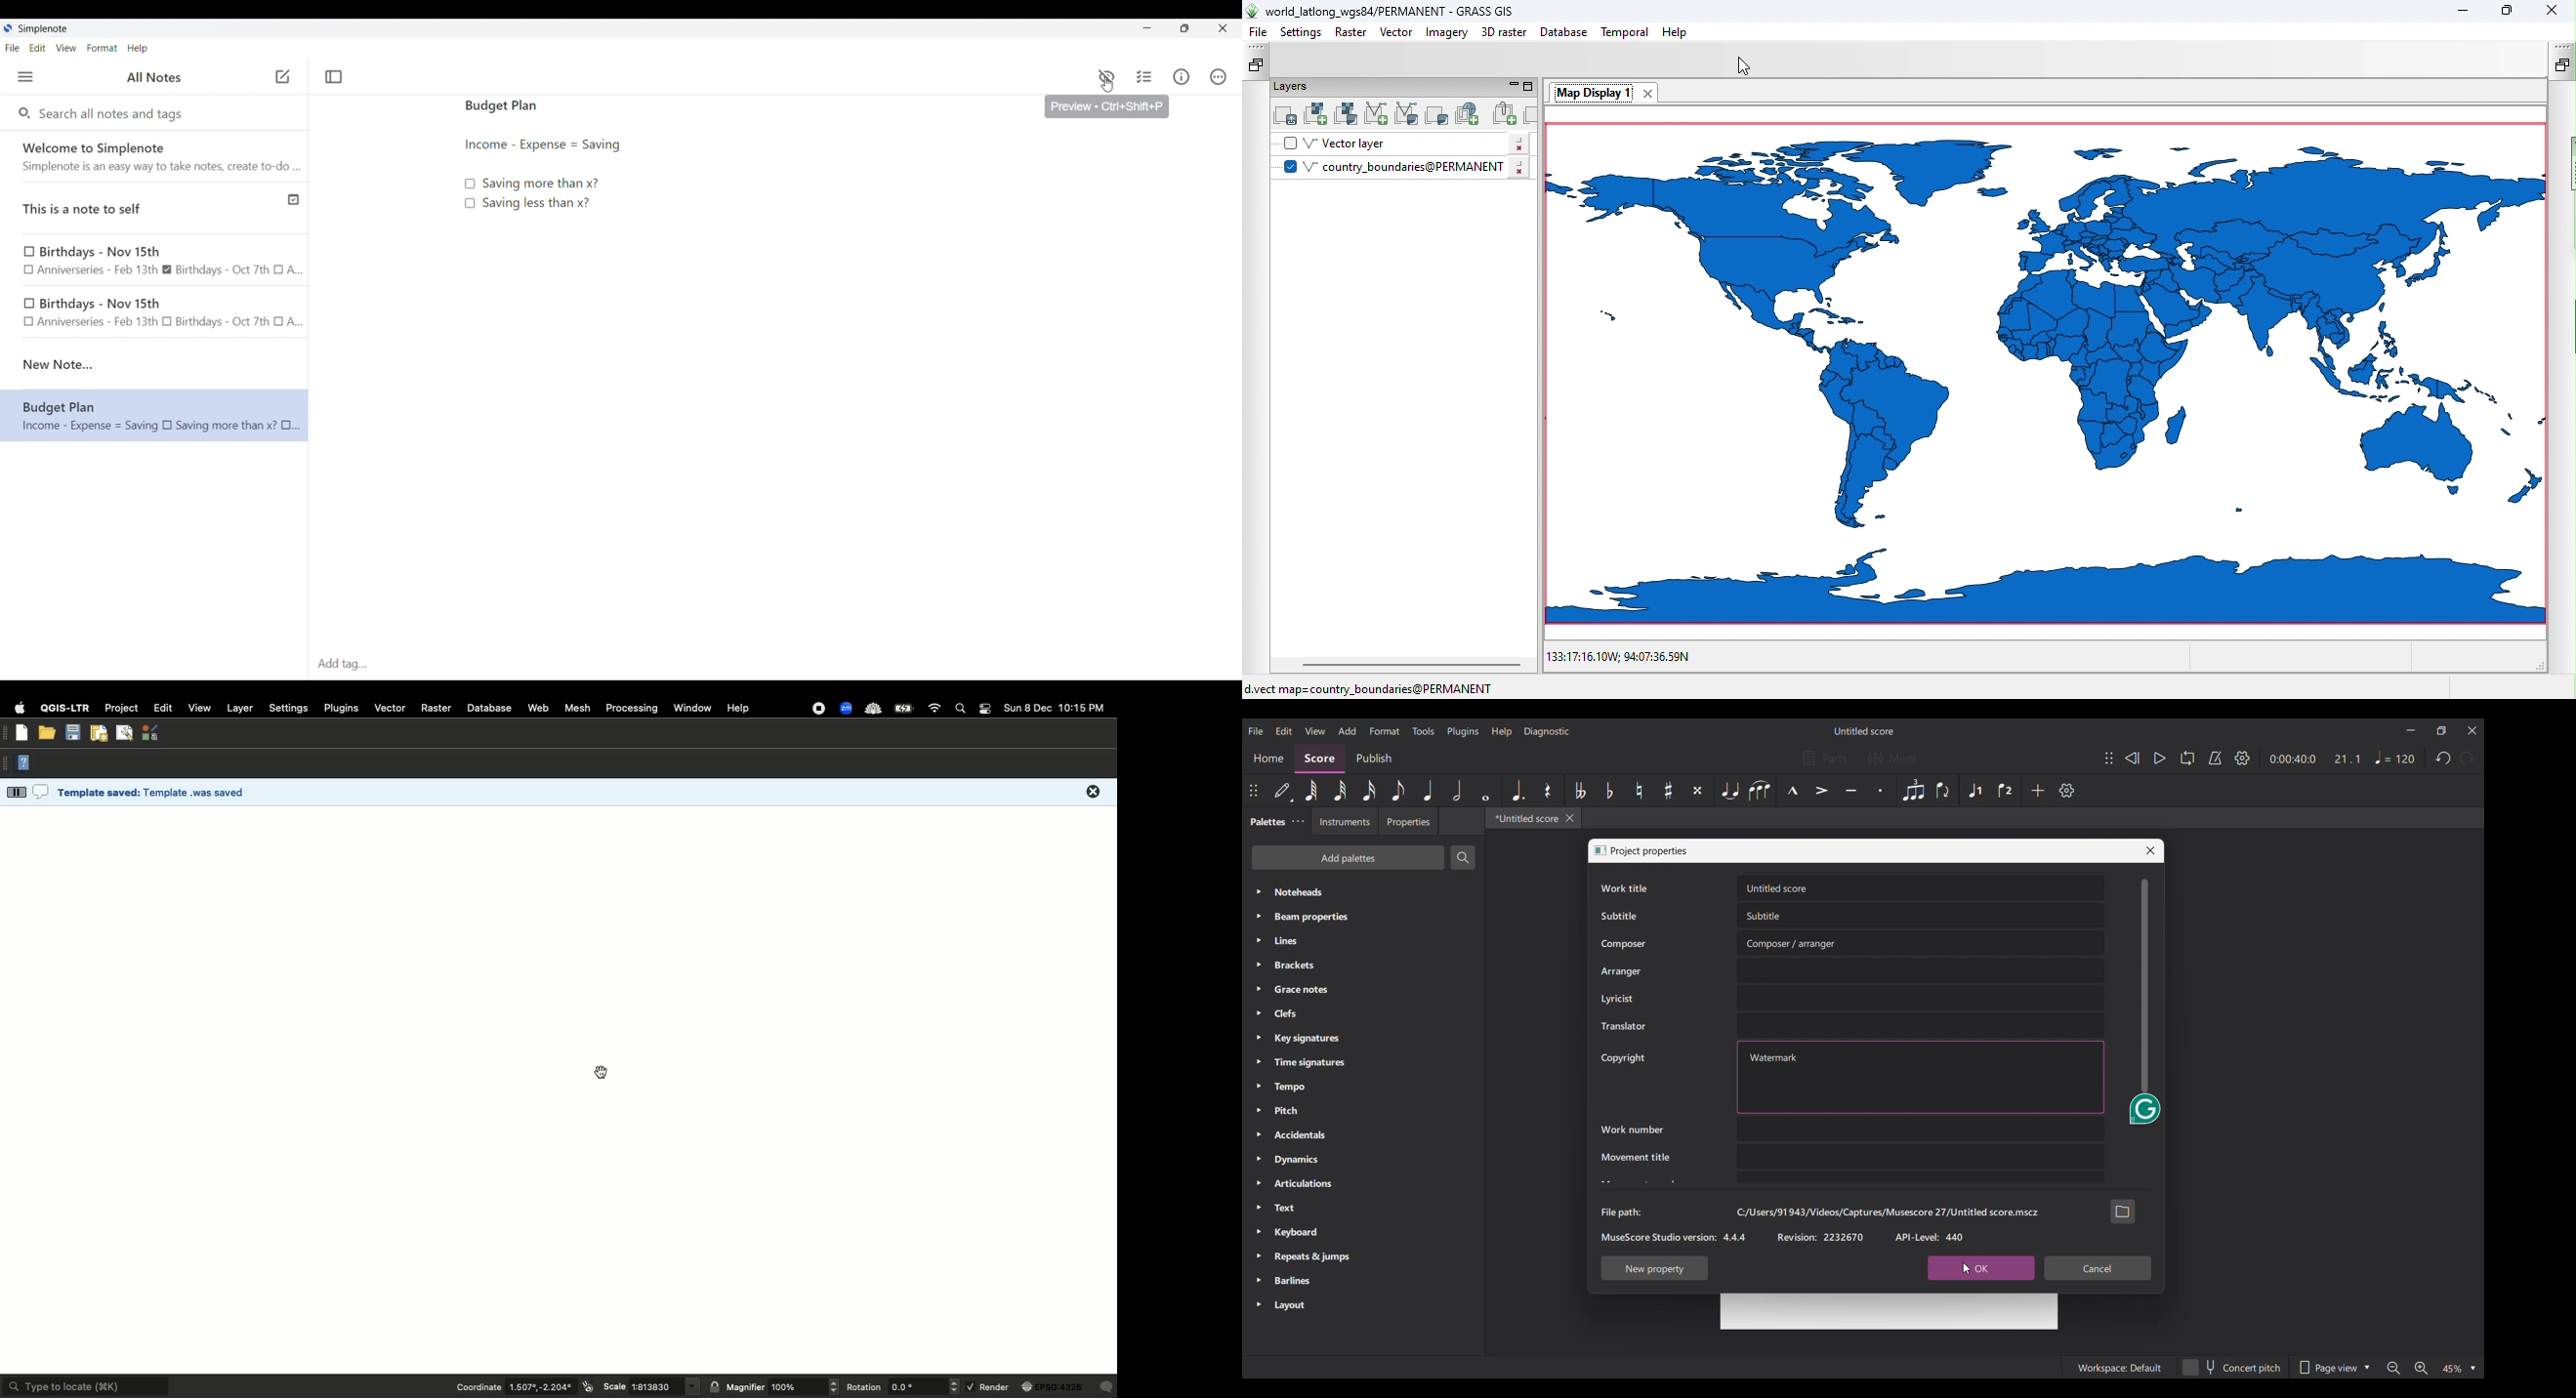 The height and width of the screenshot is (1400, 2576). What do you see at coordinates (1623, 944) in the screenshot?
I see `Composer` at bounding box center [1623, 944].